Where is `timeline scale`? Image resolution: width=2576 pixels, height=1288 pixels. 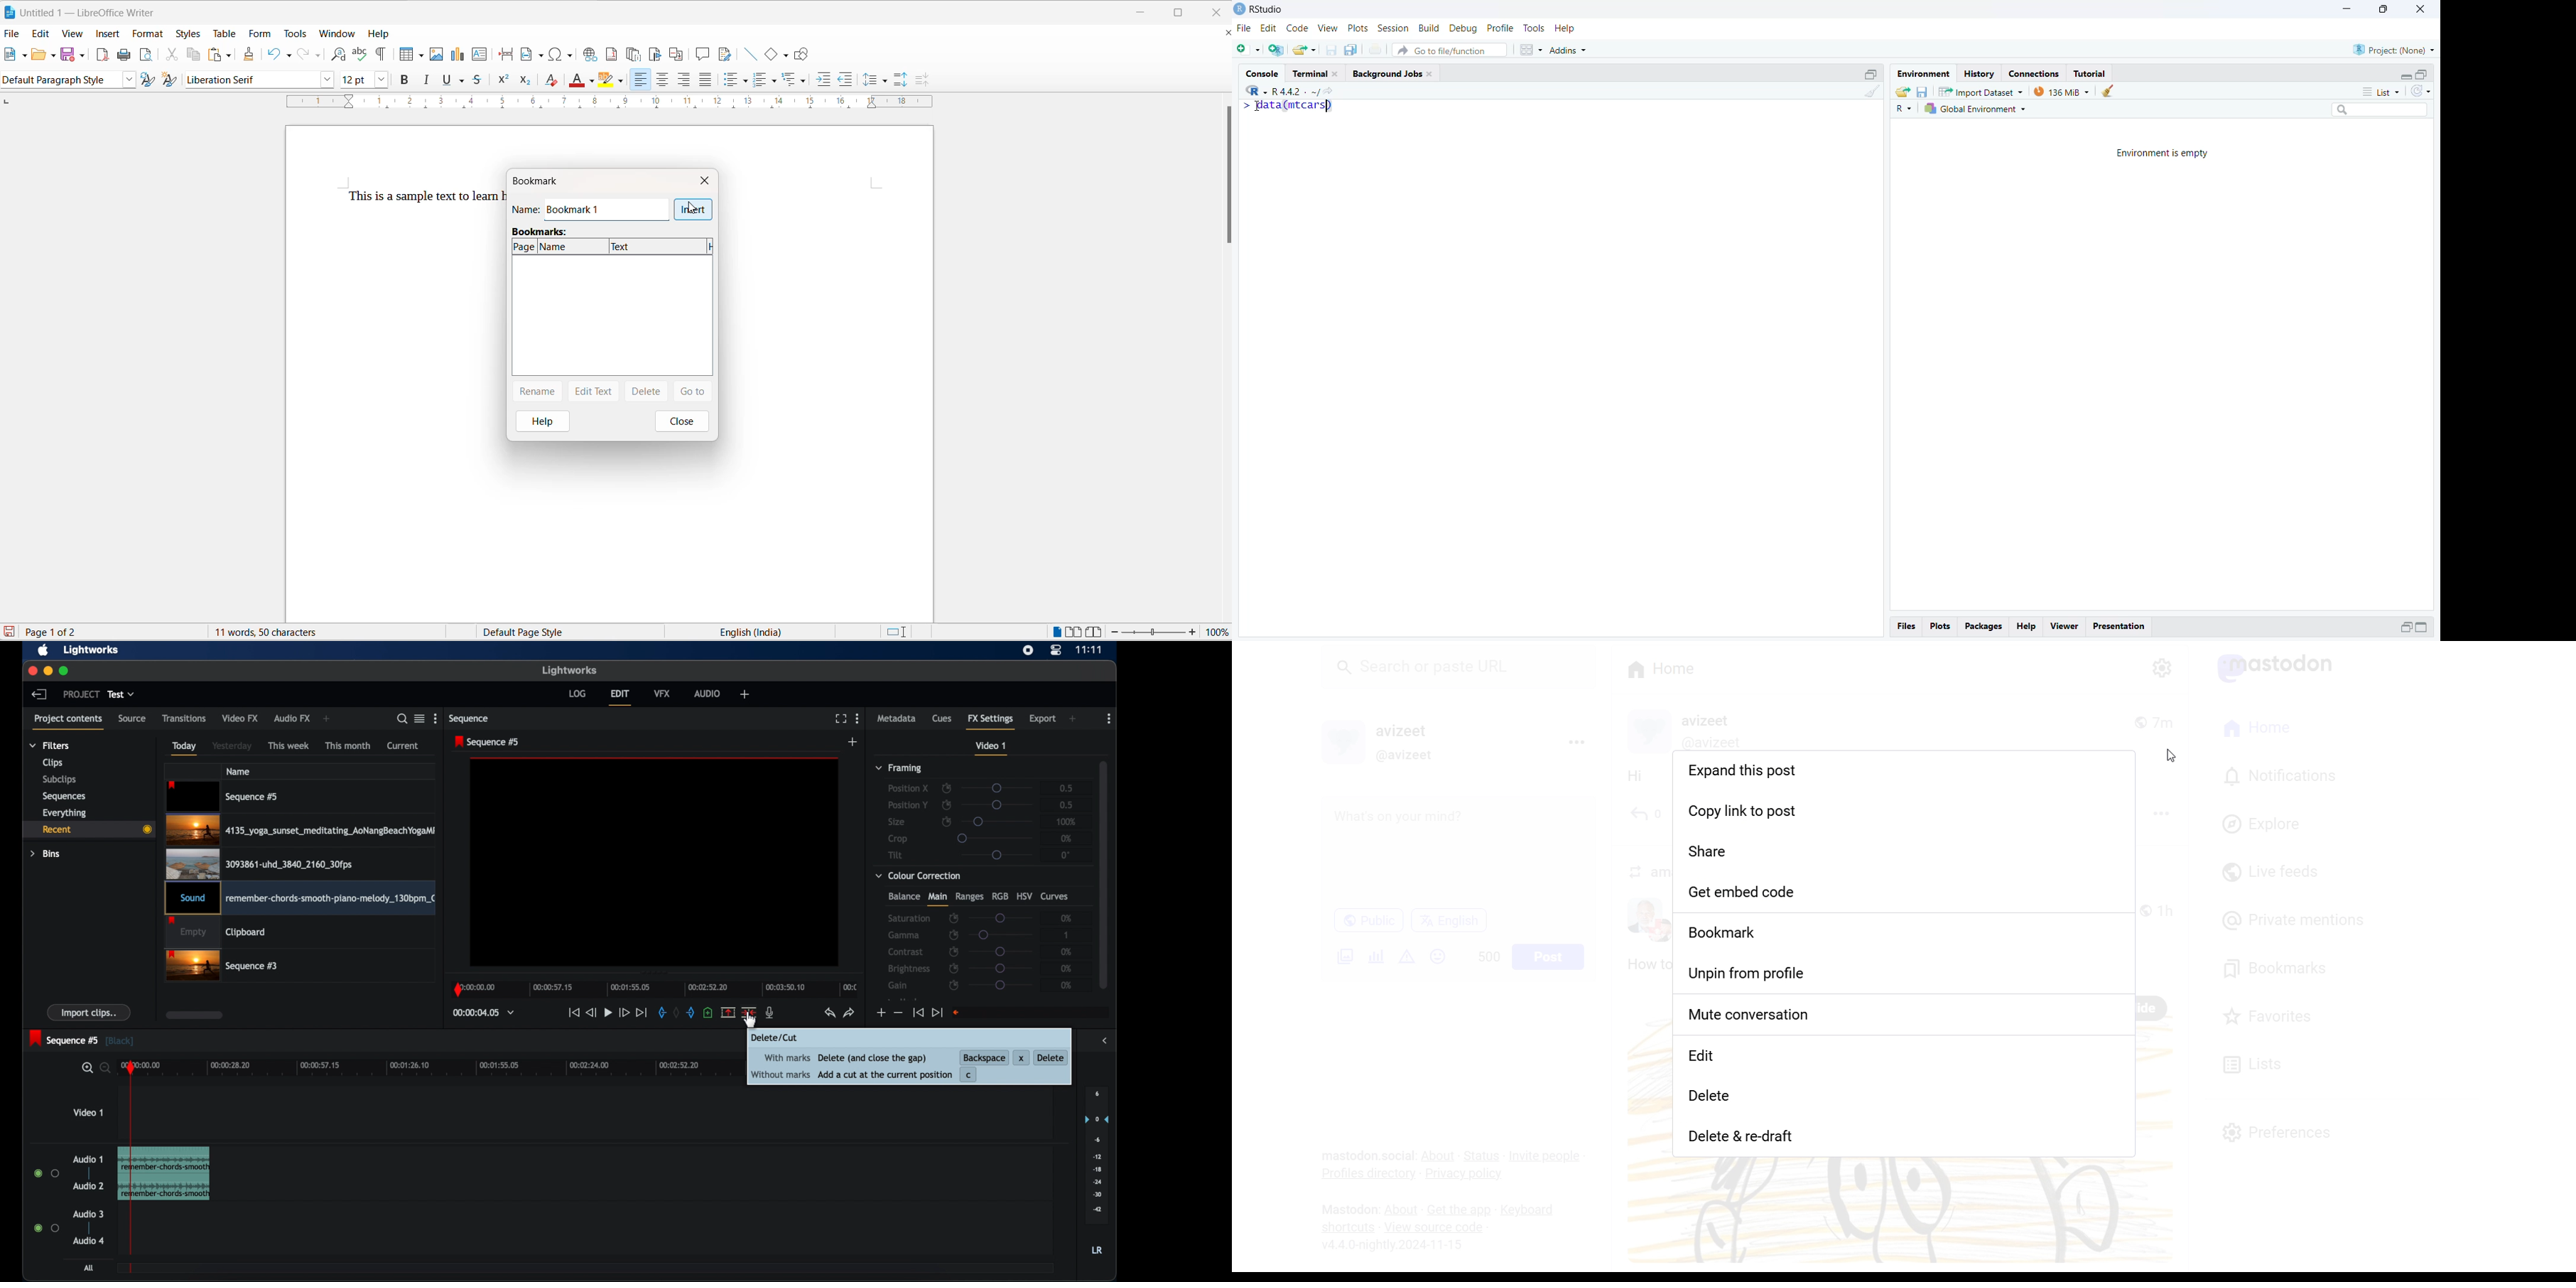
timeline scale is located at coordinates (438, 1069).